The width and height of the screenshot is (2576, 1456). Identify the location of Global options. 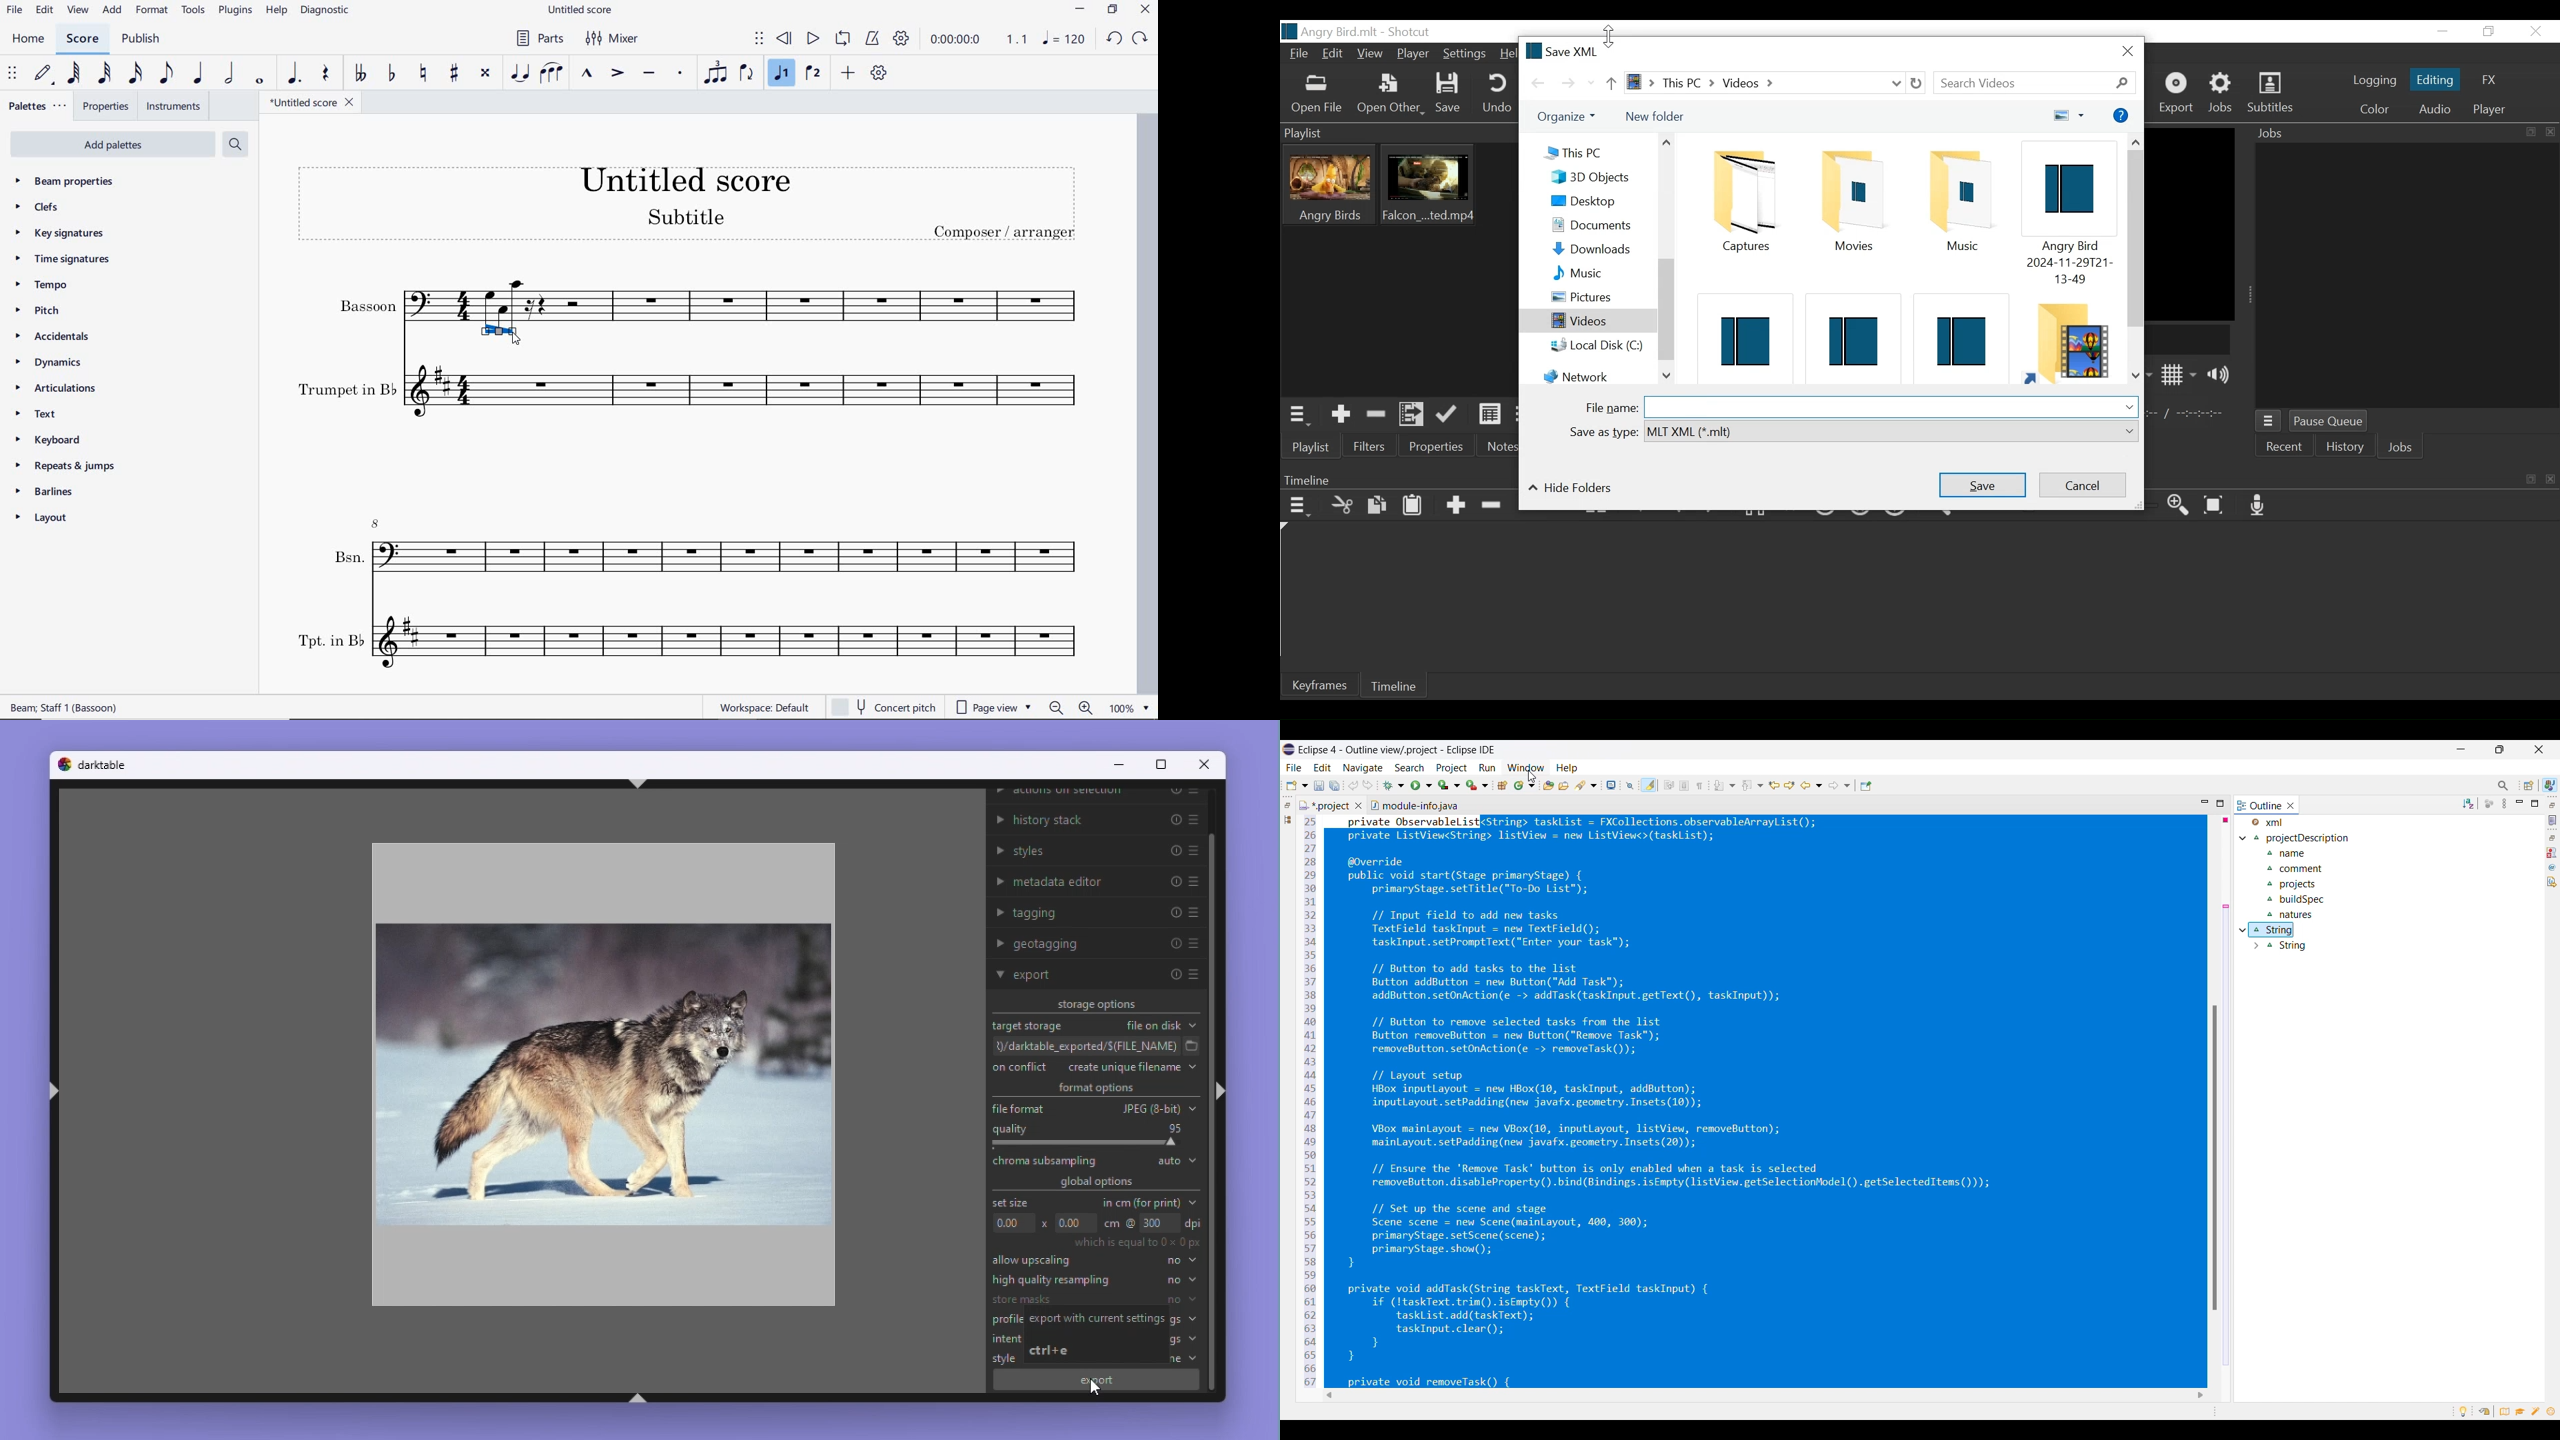
(1096, 1182).